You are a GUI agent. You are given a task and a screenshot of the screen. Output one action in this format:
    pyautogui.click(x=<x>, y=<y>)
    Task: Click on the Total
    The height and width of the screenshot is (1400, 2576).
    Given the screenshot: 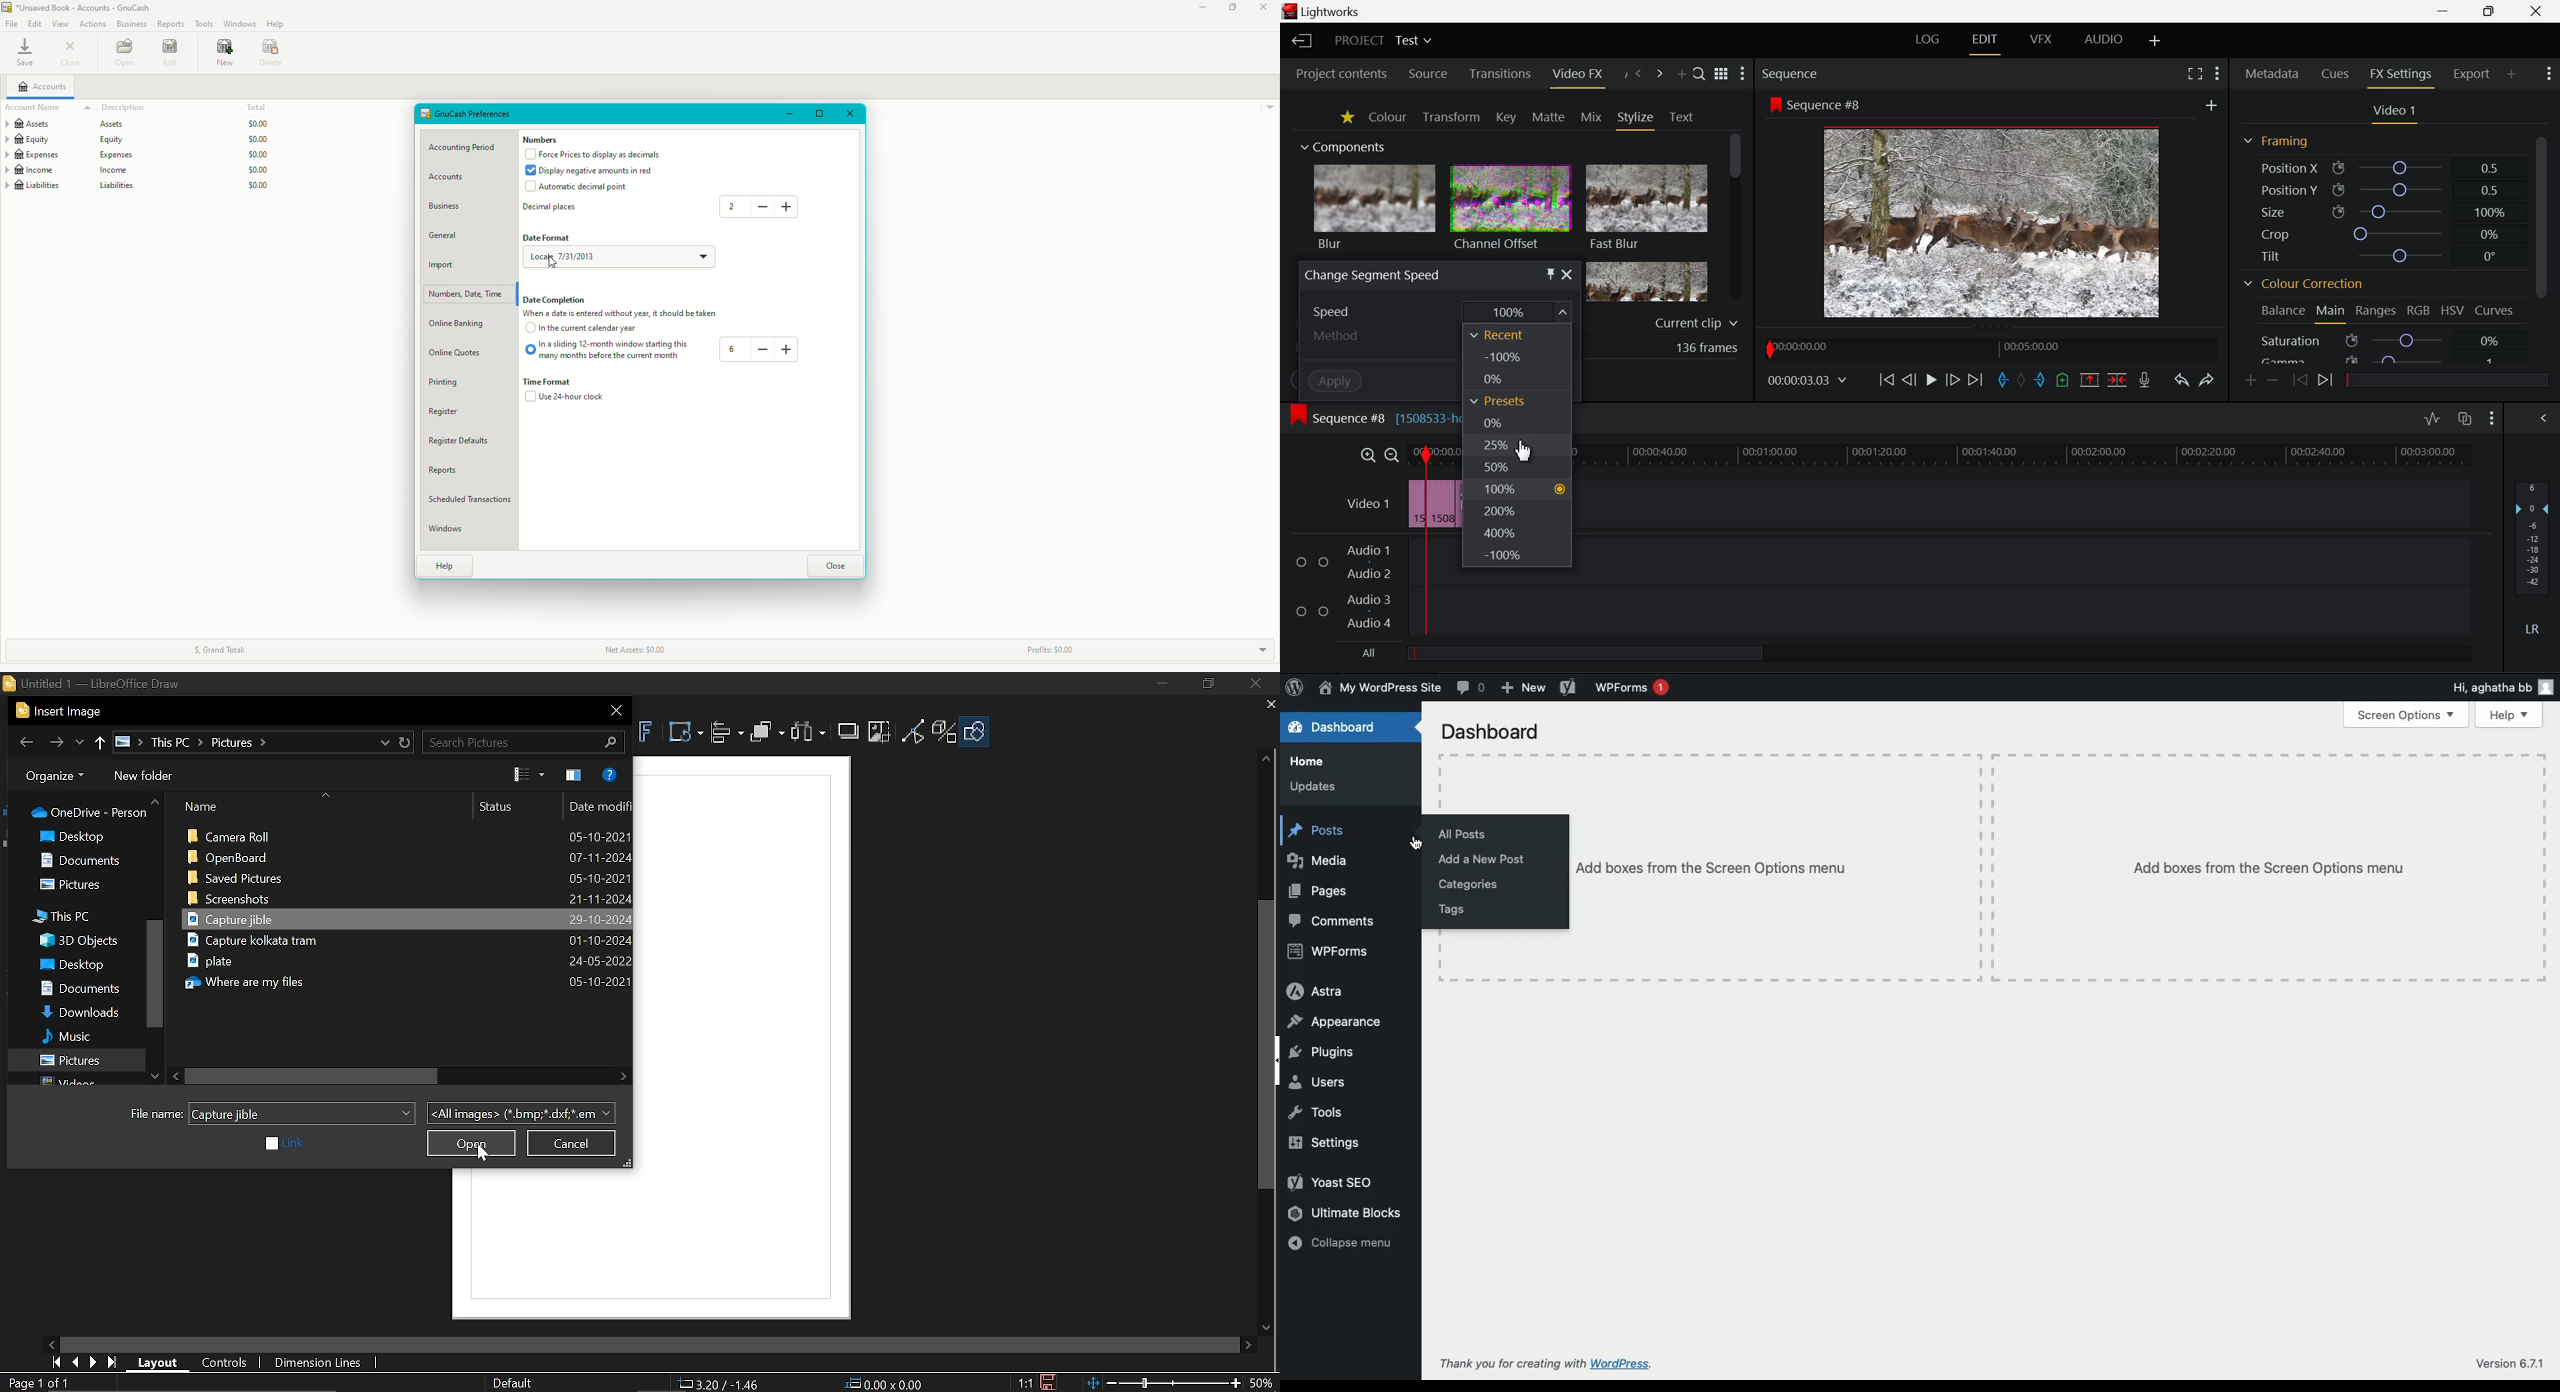 What is the action you would take?
    pyautogui.click(x=261, y=108)
    